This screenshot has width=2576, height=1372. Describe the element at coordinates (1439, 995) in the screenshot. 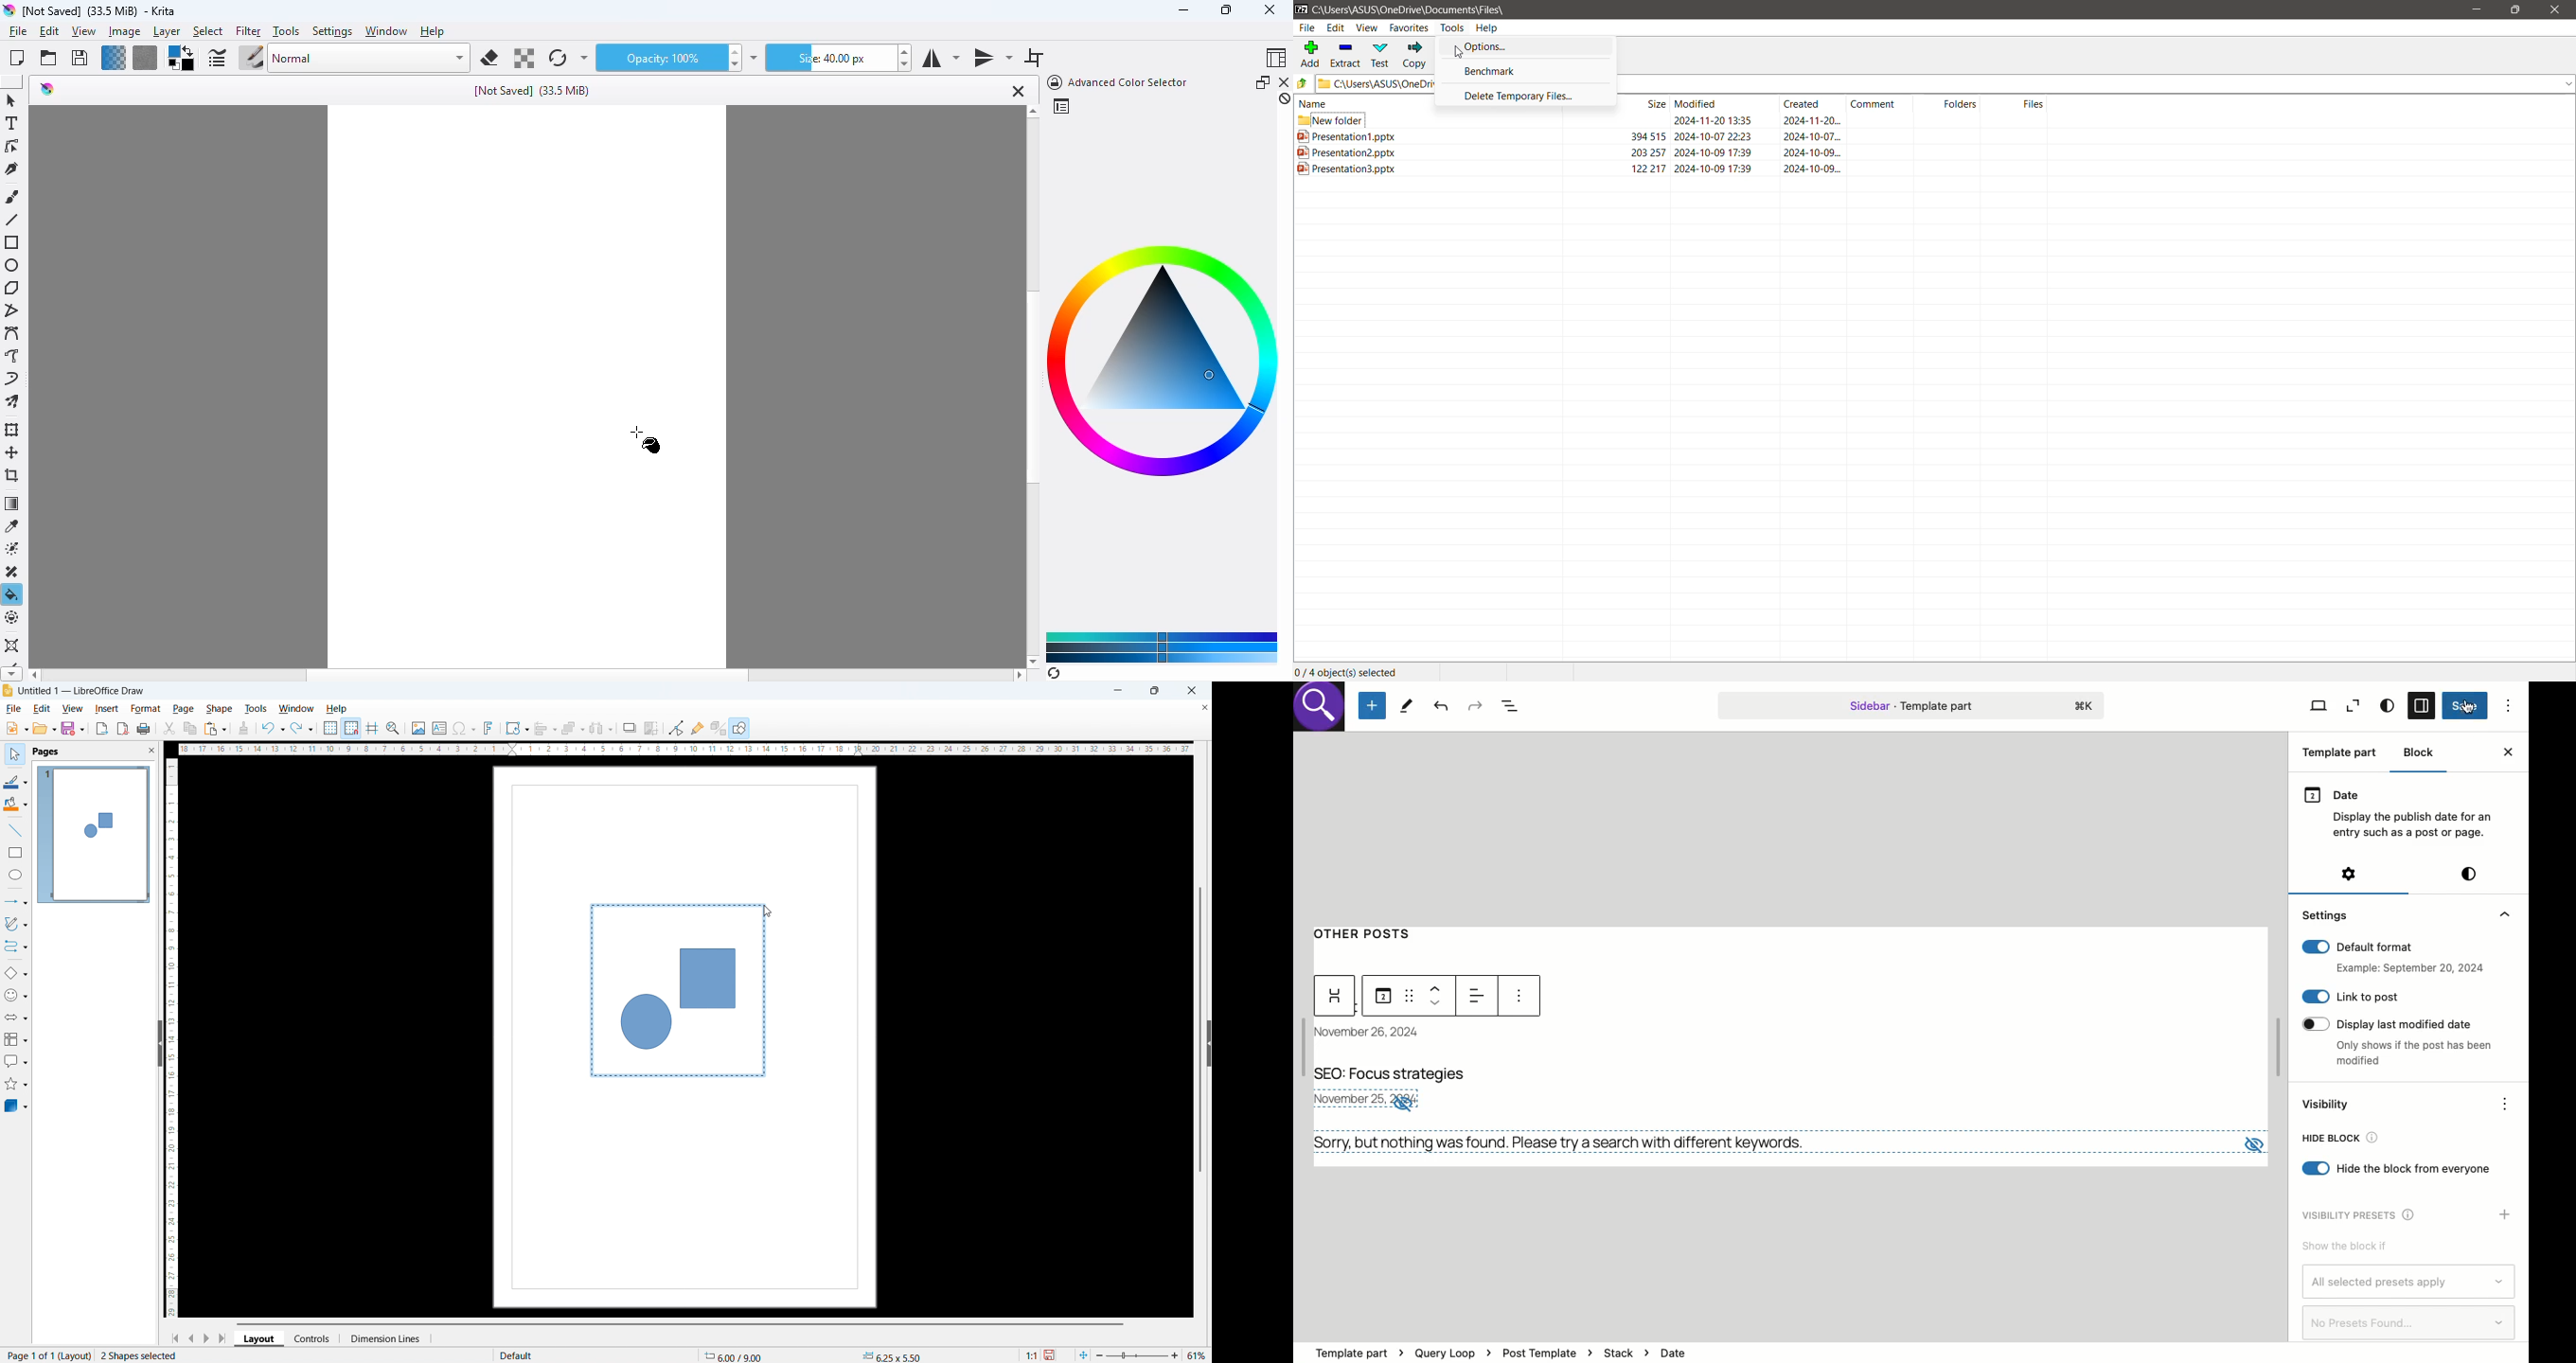

I see `Move up down` at that location.